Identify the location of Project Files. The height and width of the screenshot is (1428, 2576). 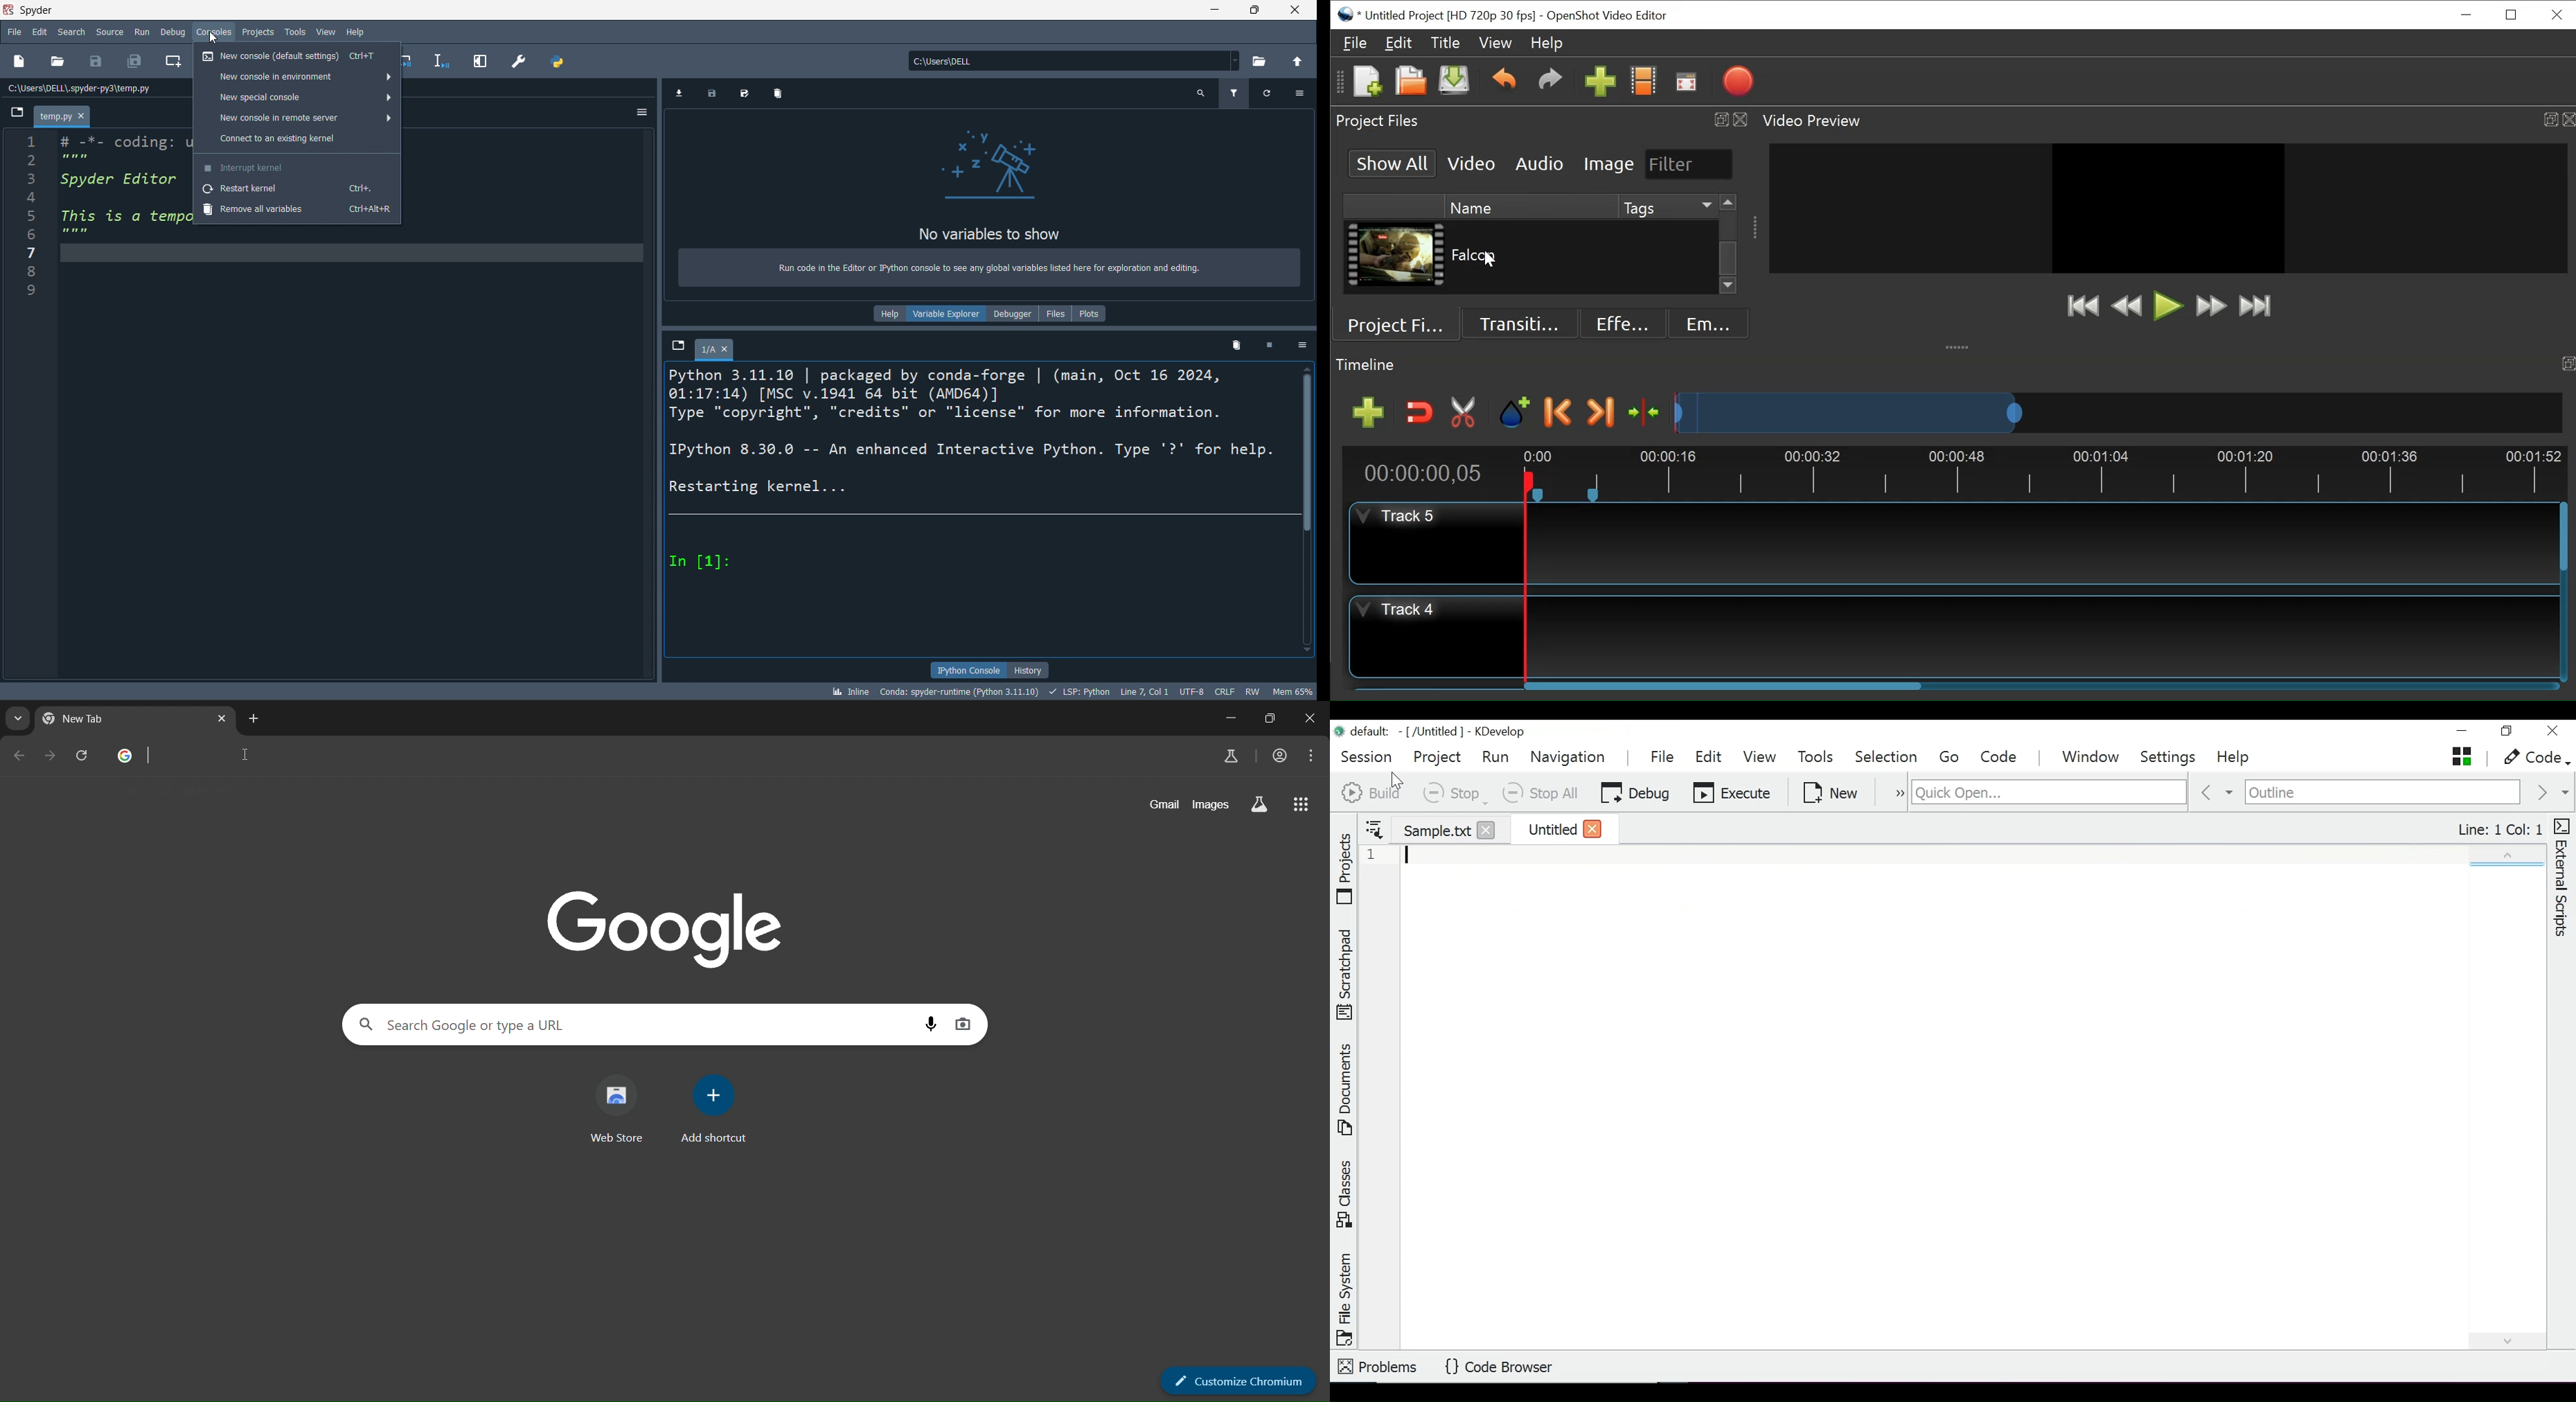
(1542, 120).